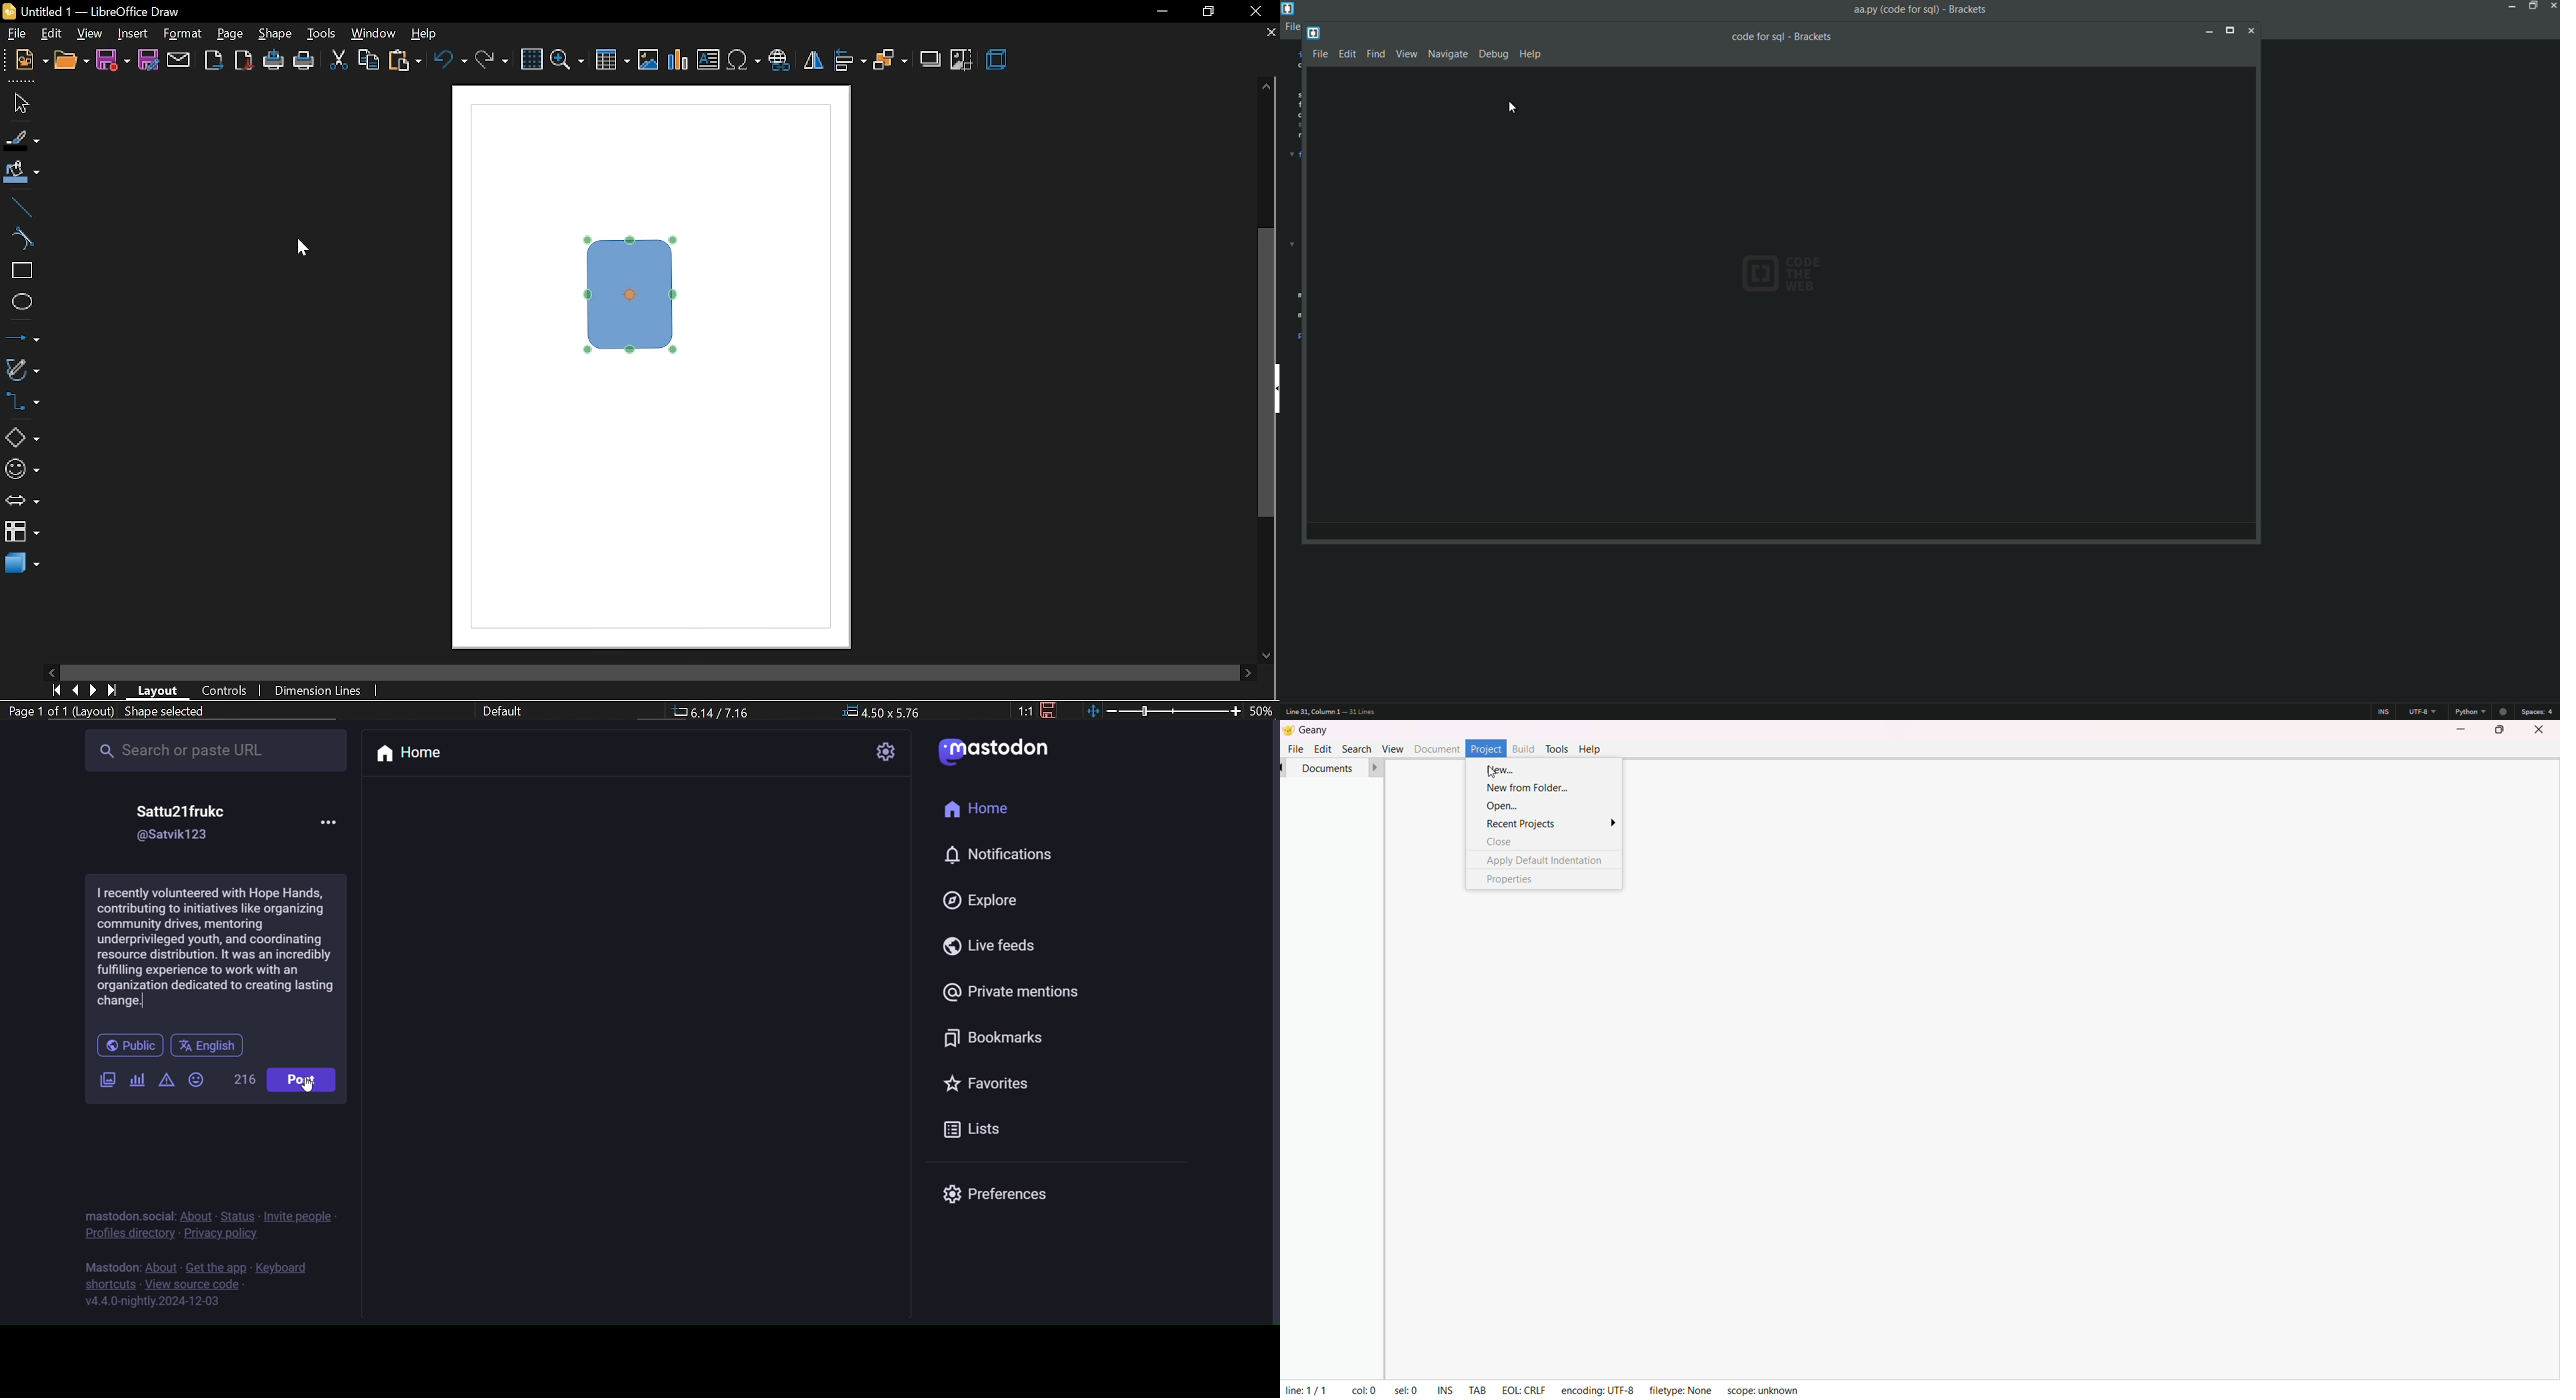 The height and width of the screenshot is (1400, 2576). What do you see at coordinates (711, 711) in the screenshot?
I see `6.14/7.16` at bounding box center [711, 711].